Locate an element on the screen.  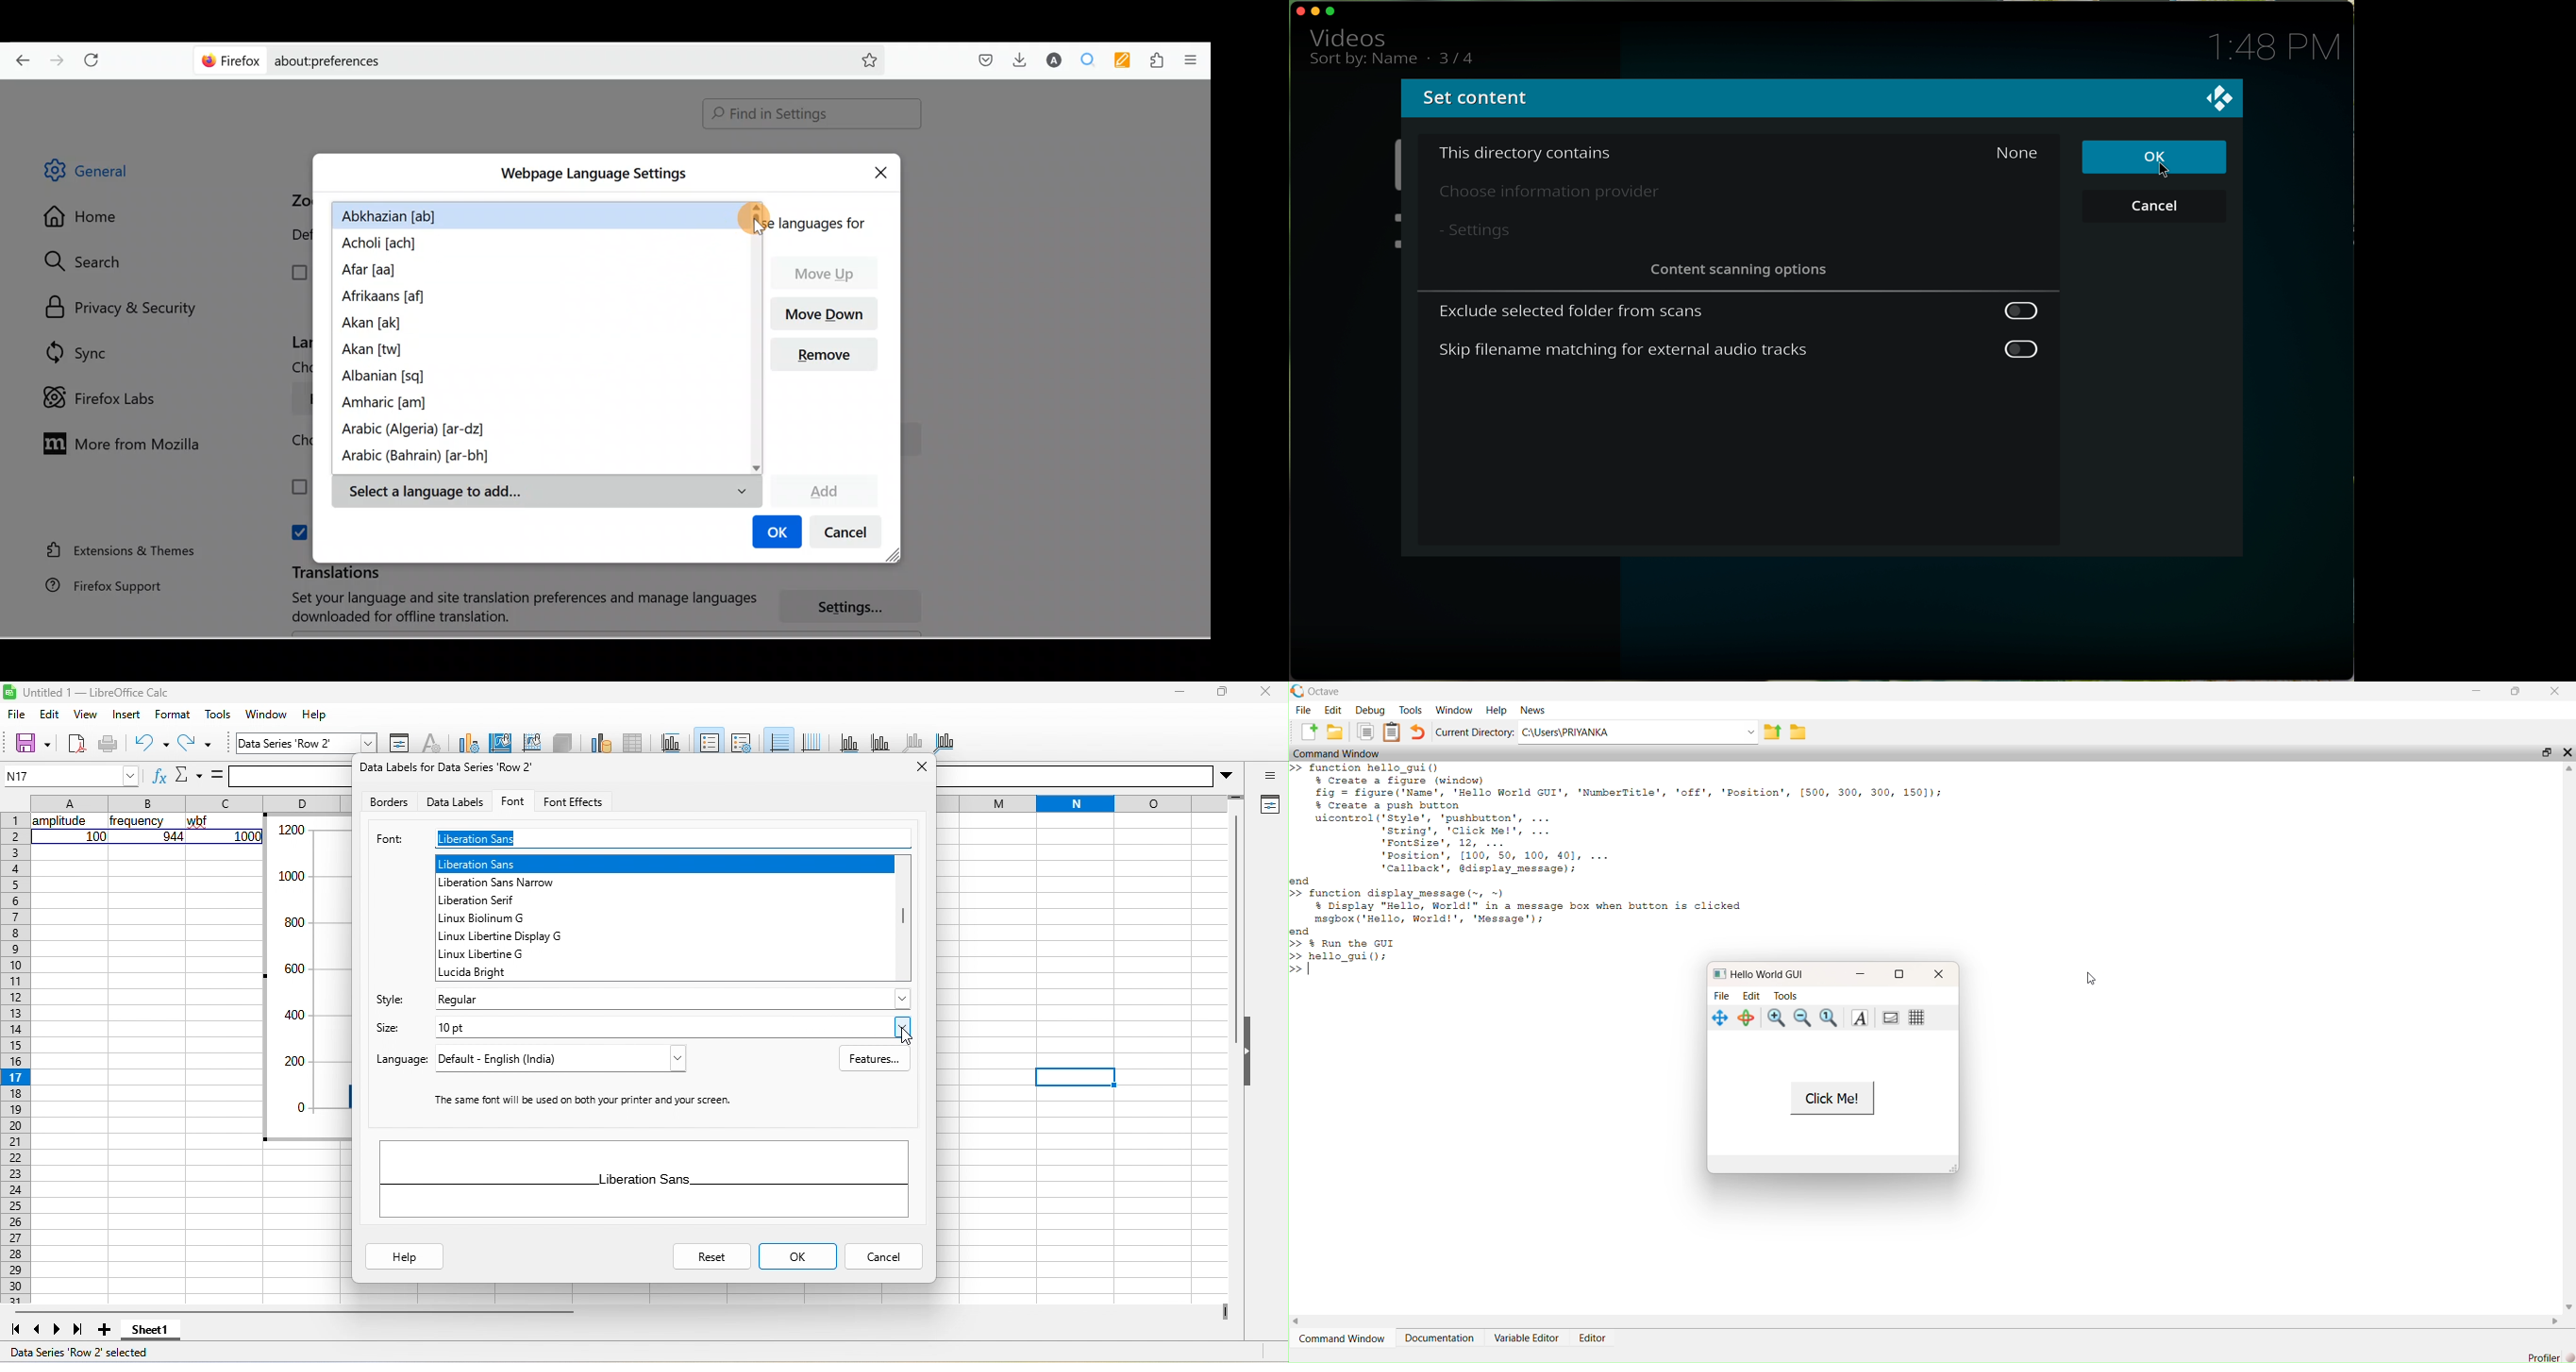
properties is located at coordinates (1266, 804).